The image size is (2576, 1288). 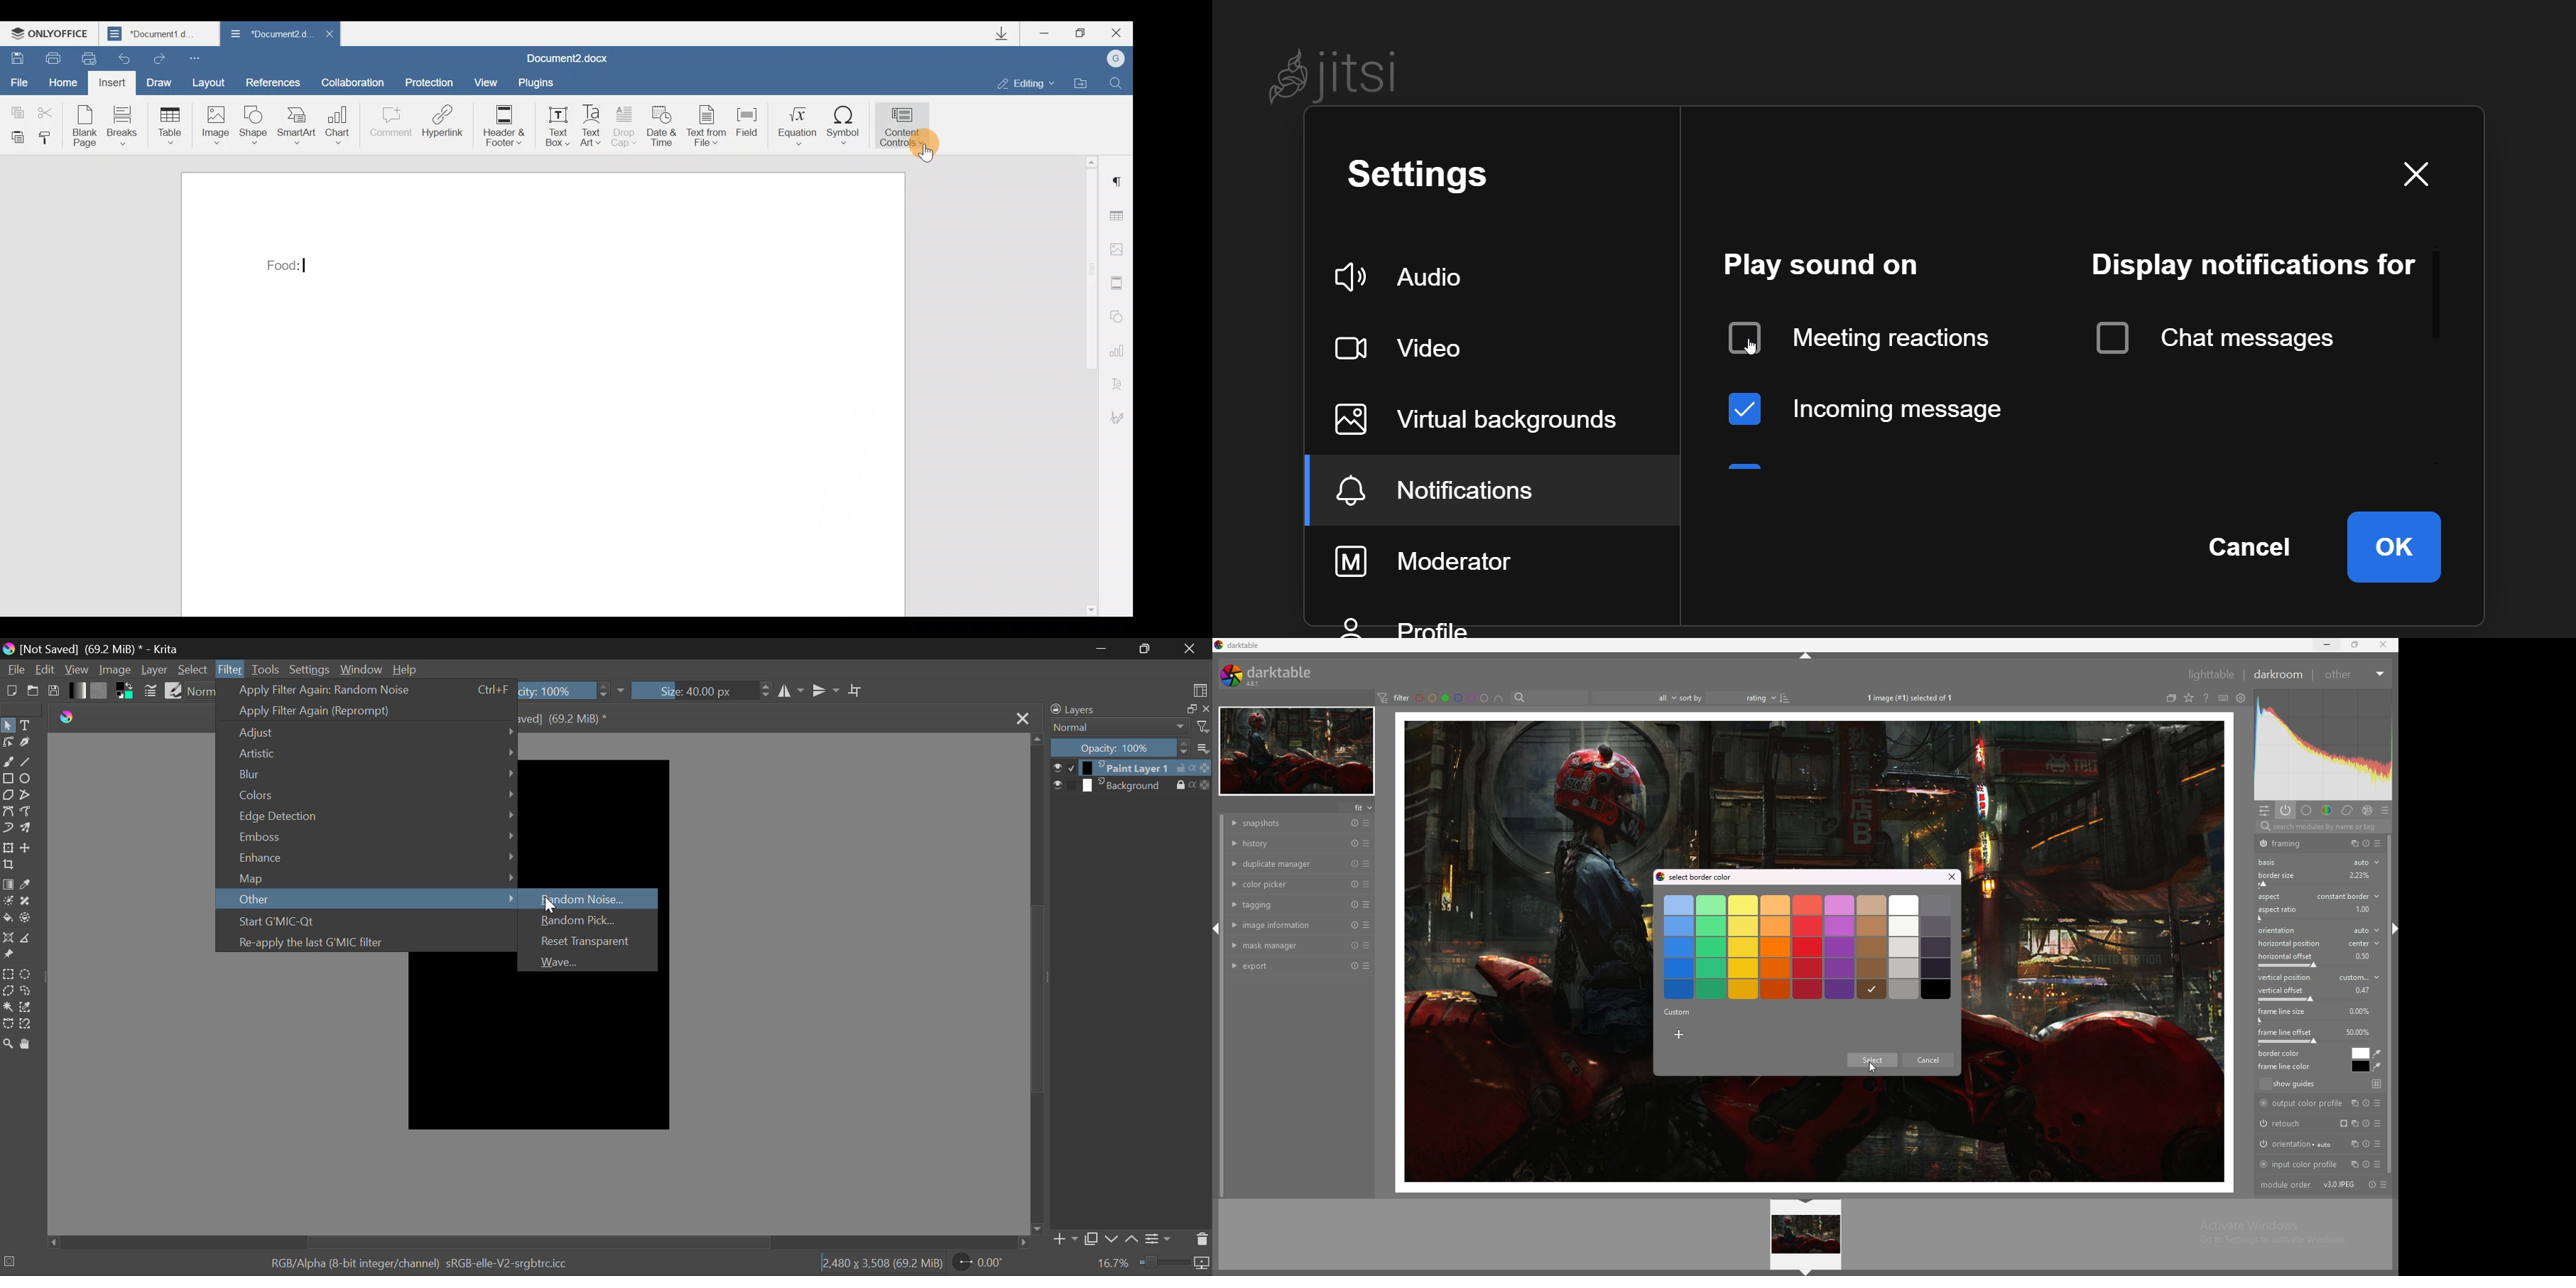 I want to click on Measurement, so click(x=27, y=939).